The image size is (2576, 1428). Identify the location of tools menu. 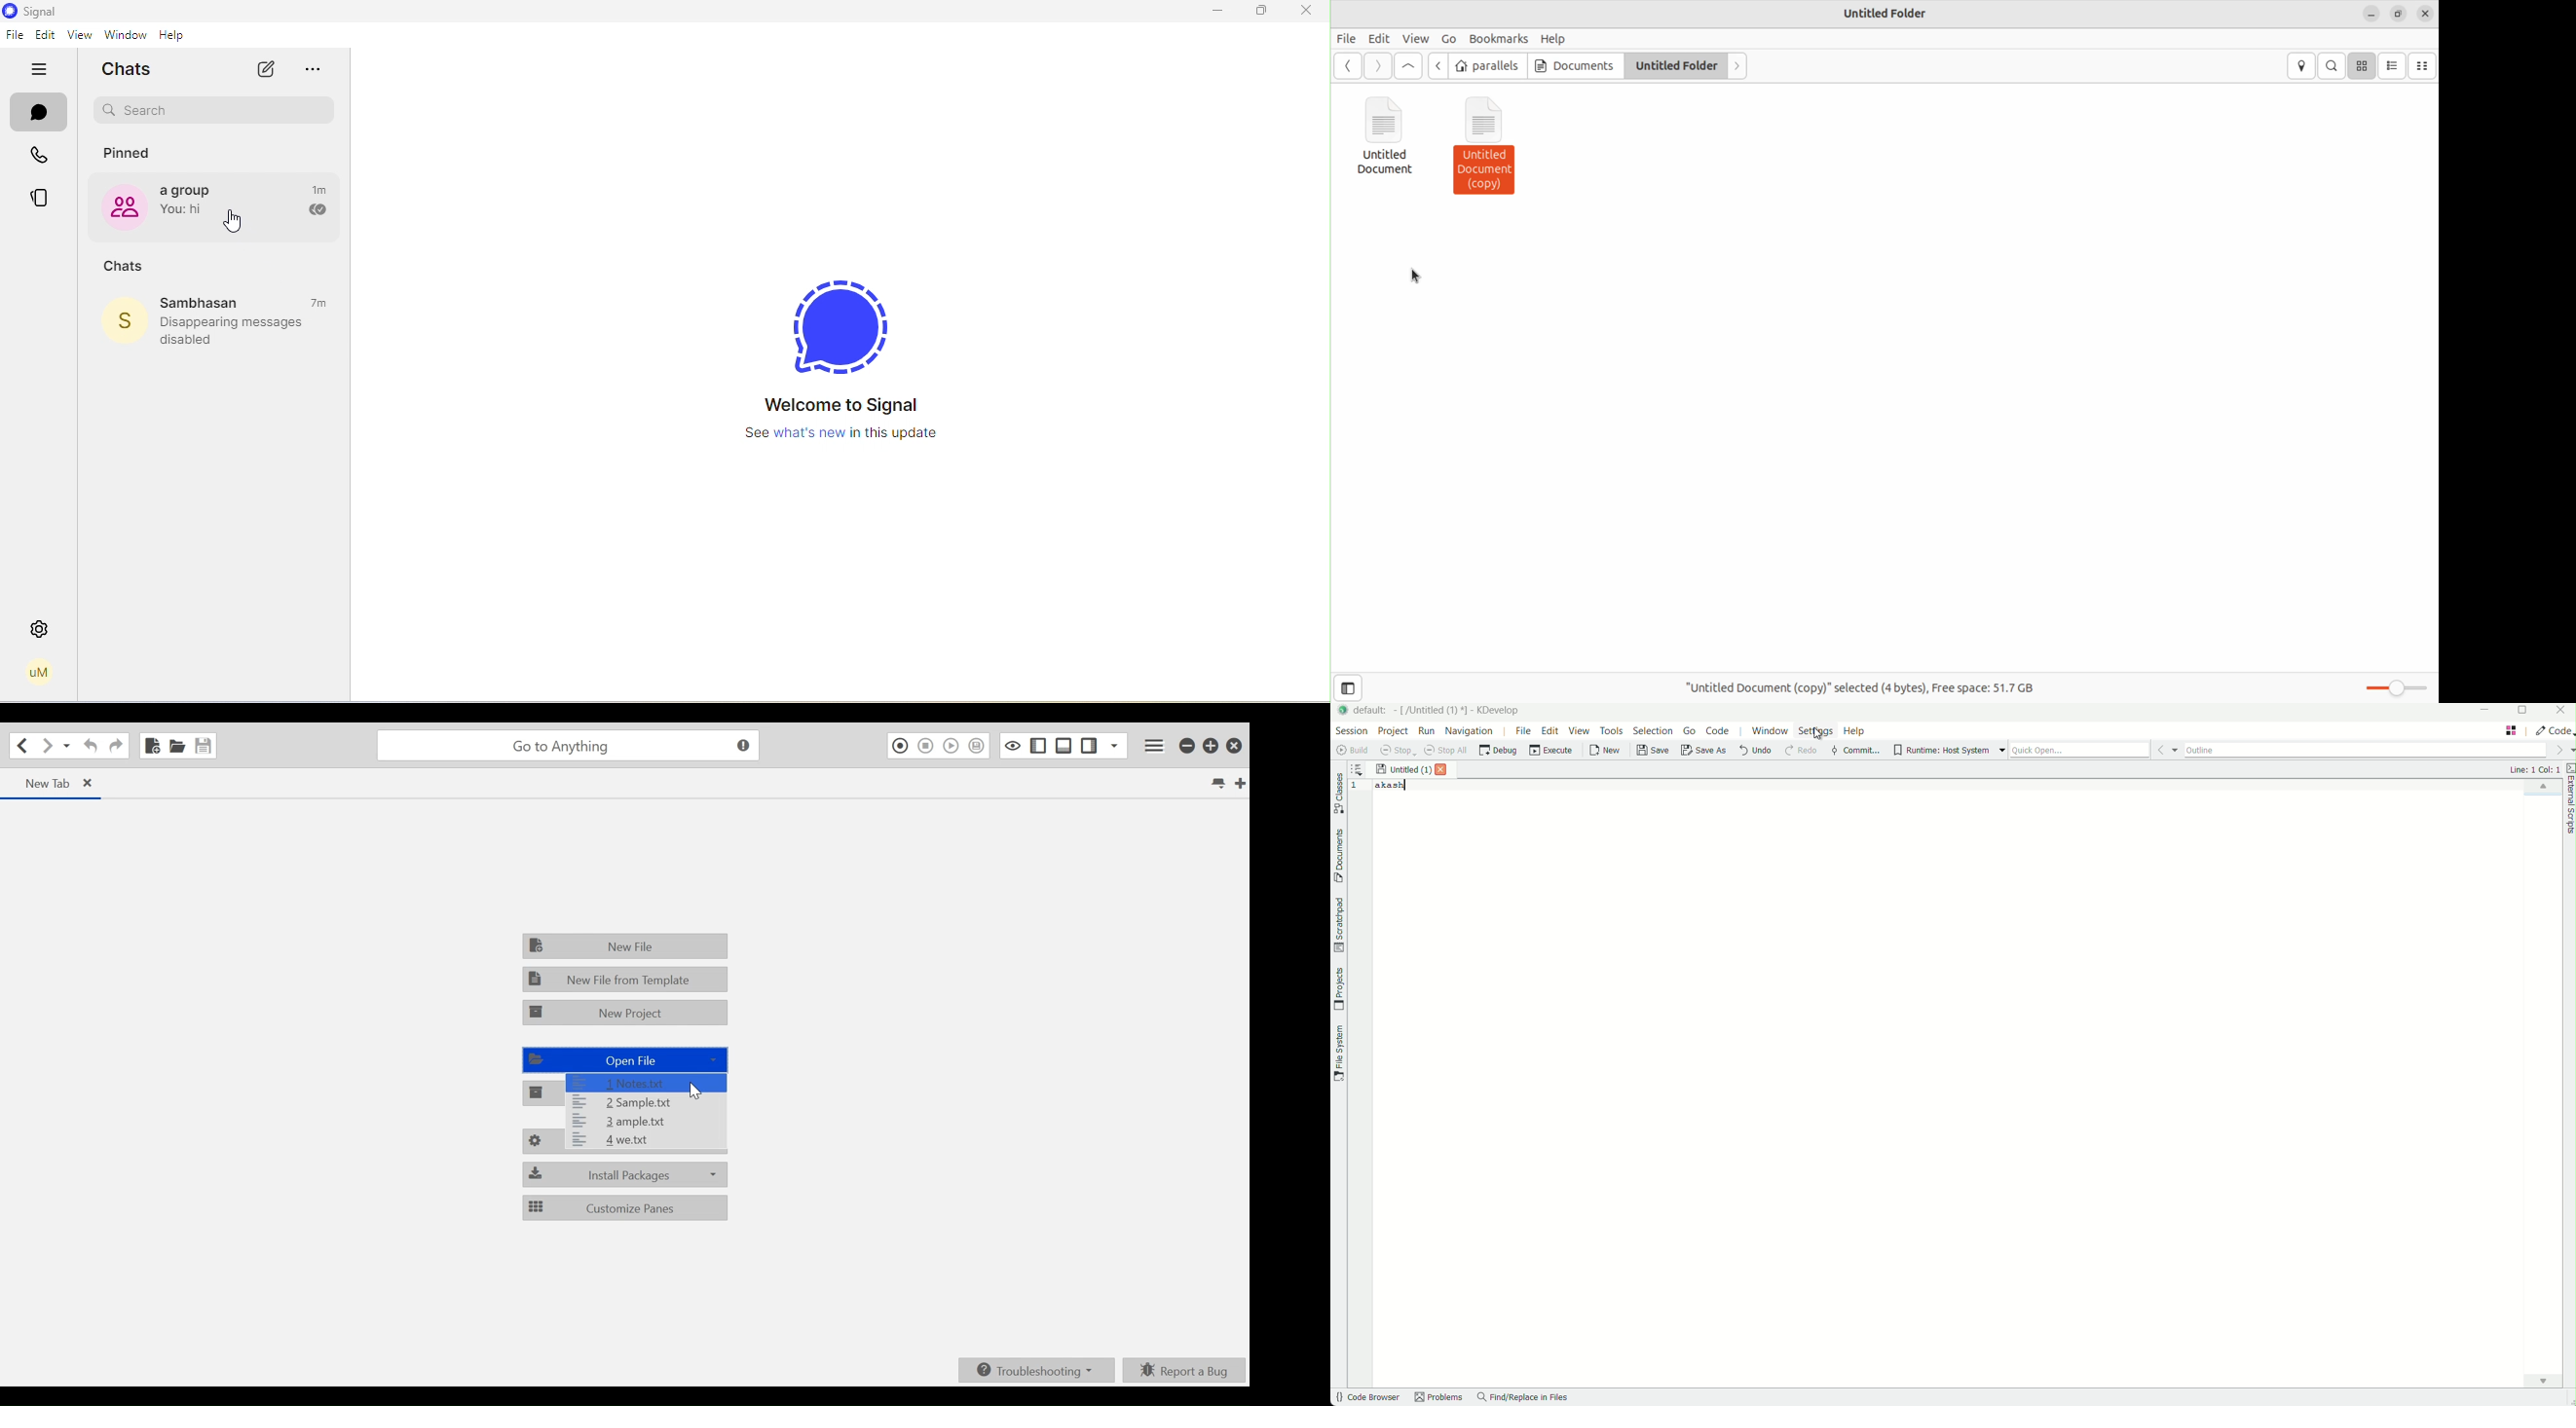
(1611, 730).